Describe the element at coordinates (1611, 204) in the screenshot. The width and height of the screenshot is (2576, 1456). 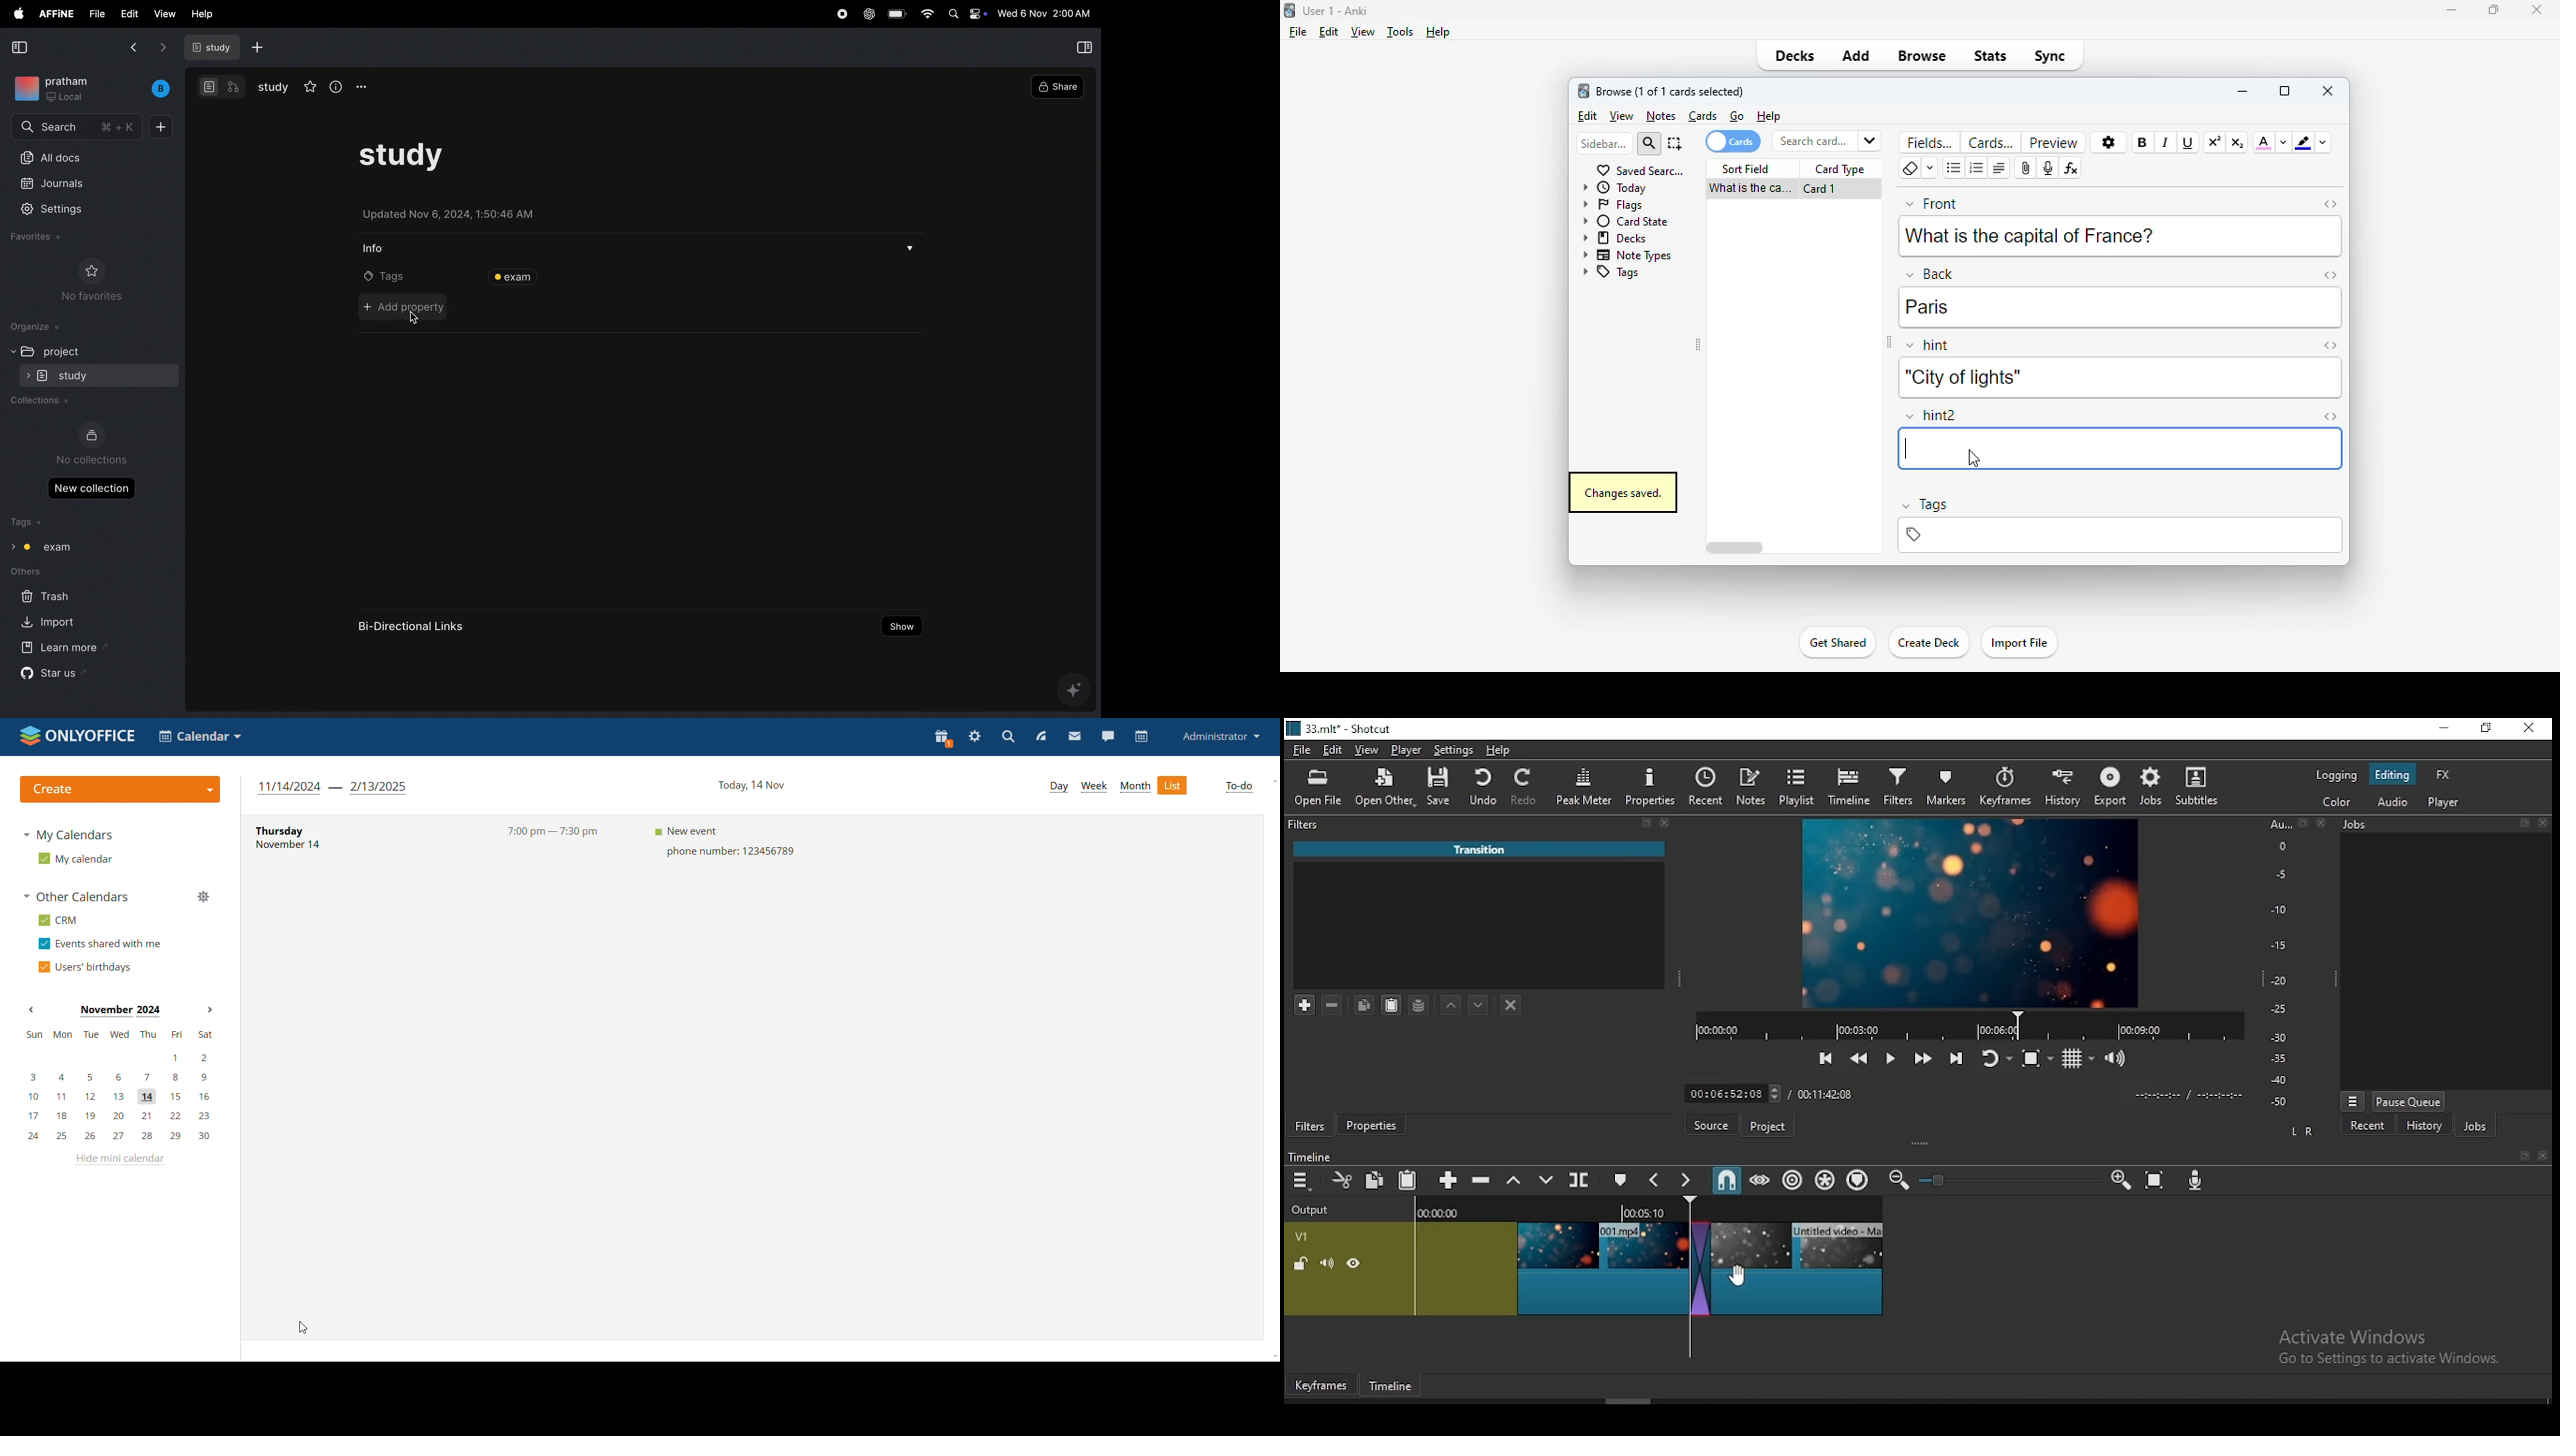
I see `flags` at that location.